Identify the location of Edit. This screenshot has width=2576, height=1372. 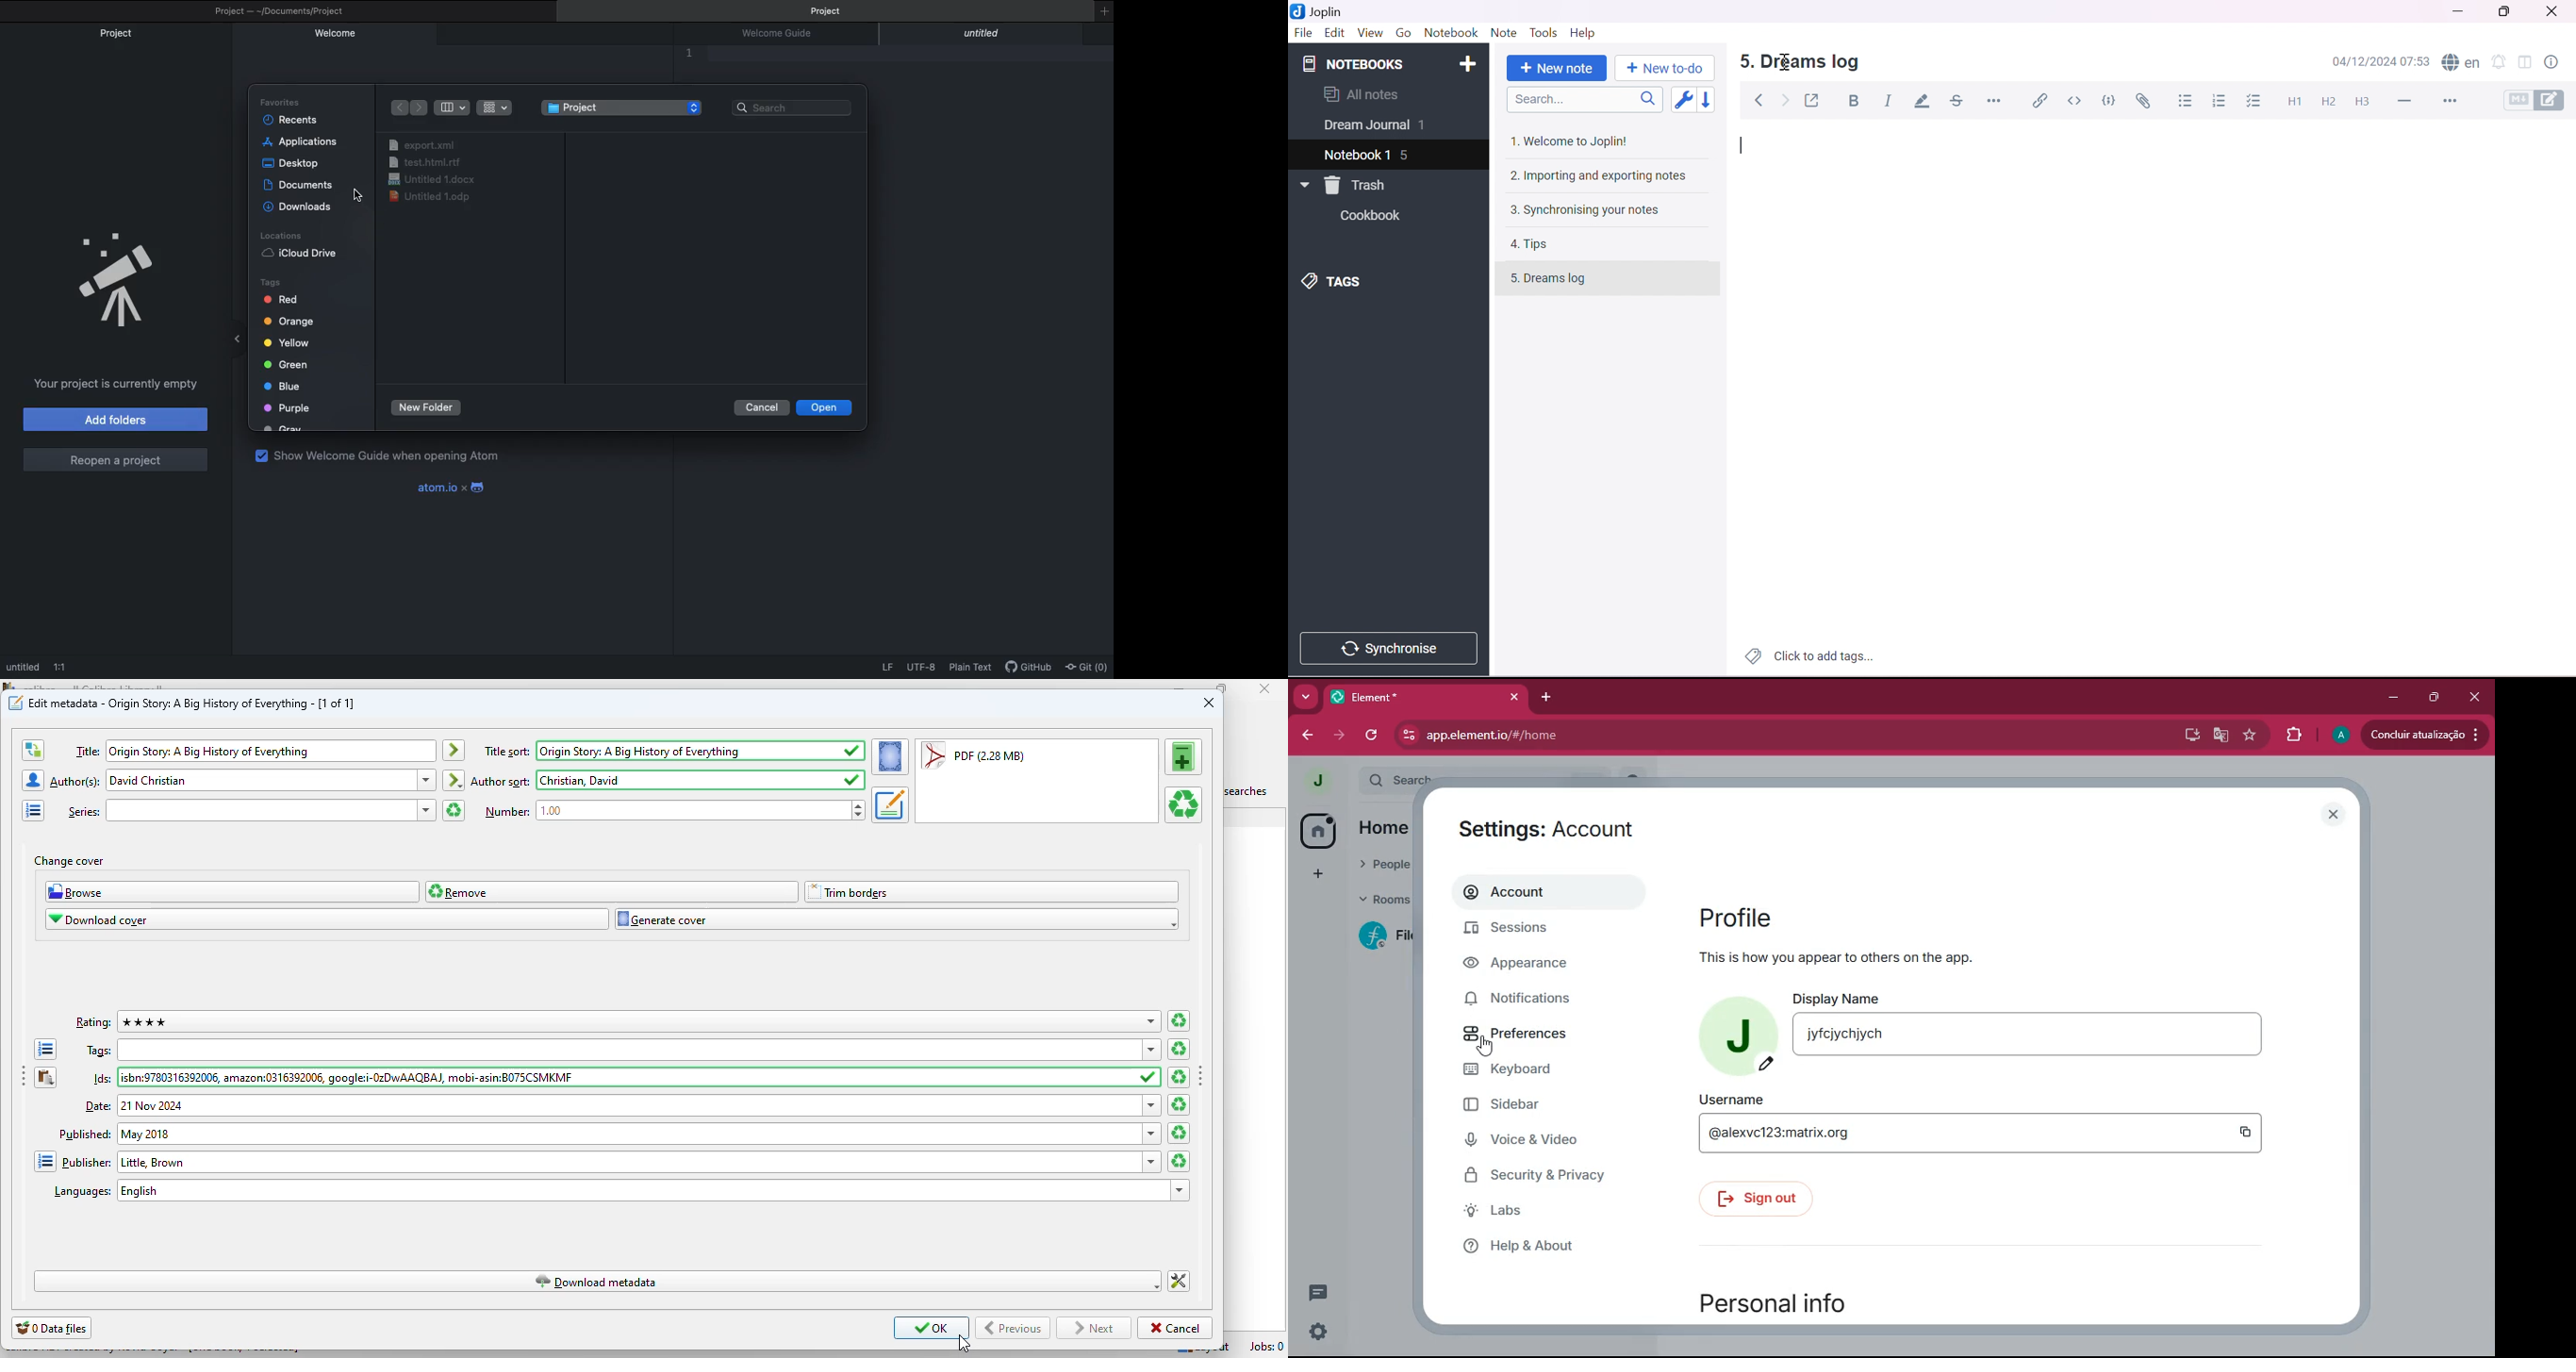
(1334, 34).